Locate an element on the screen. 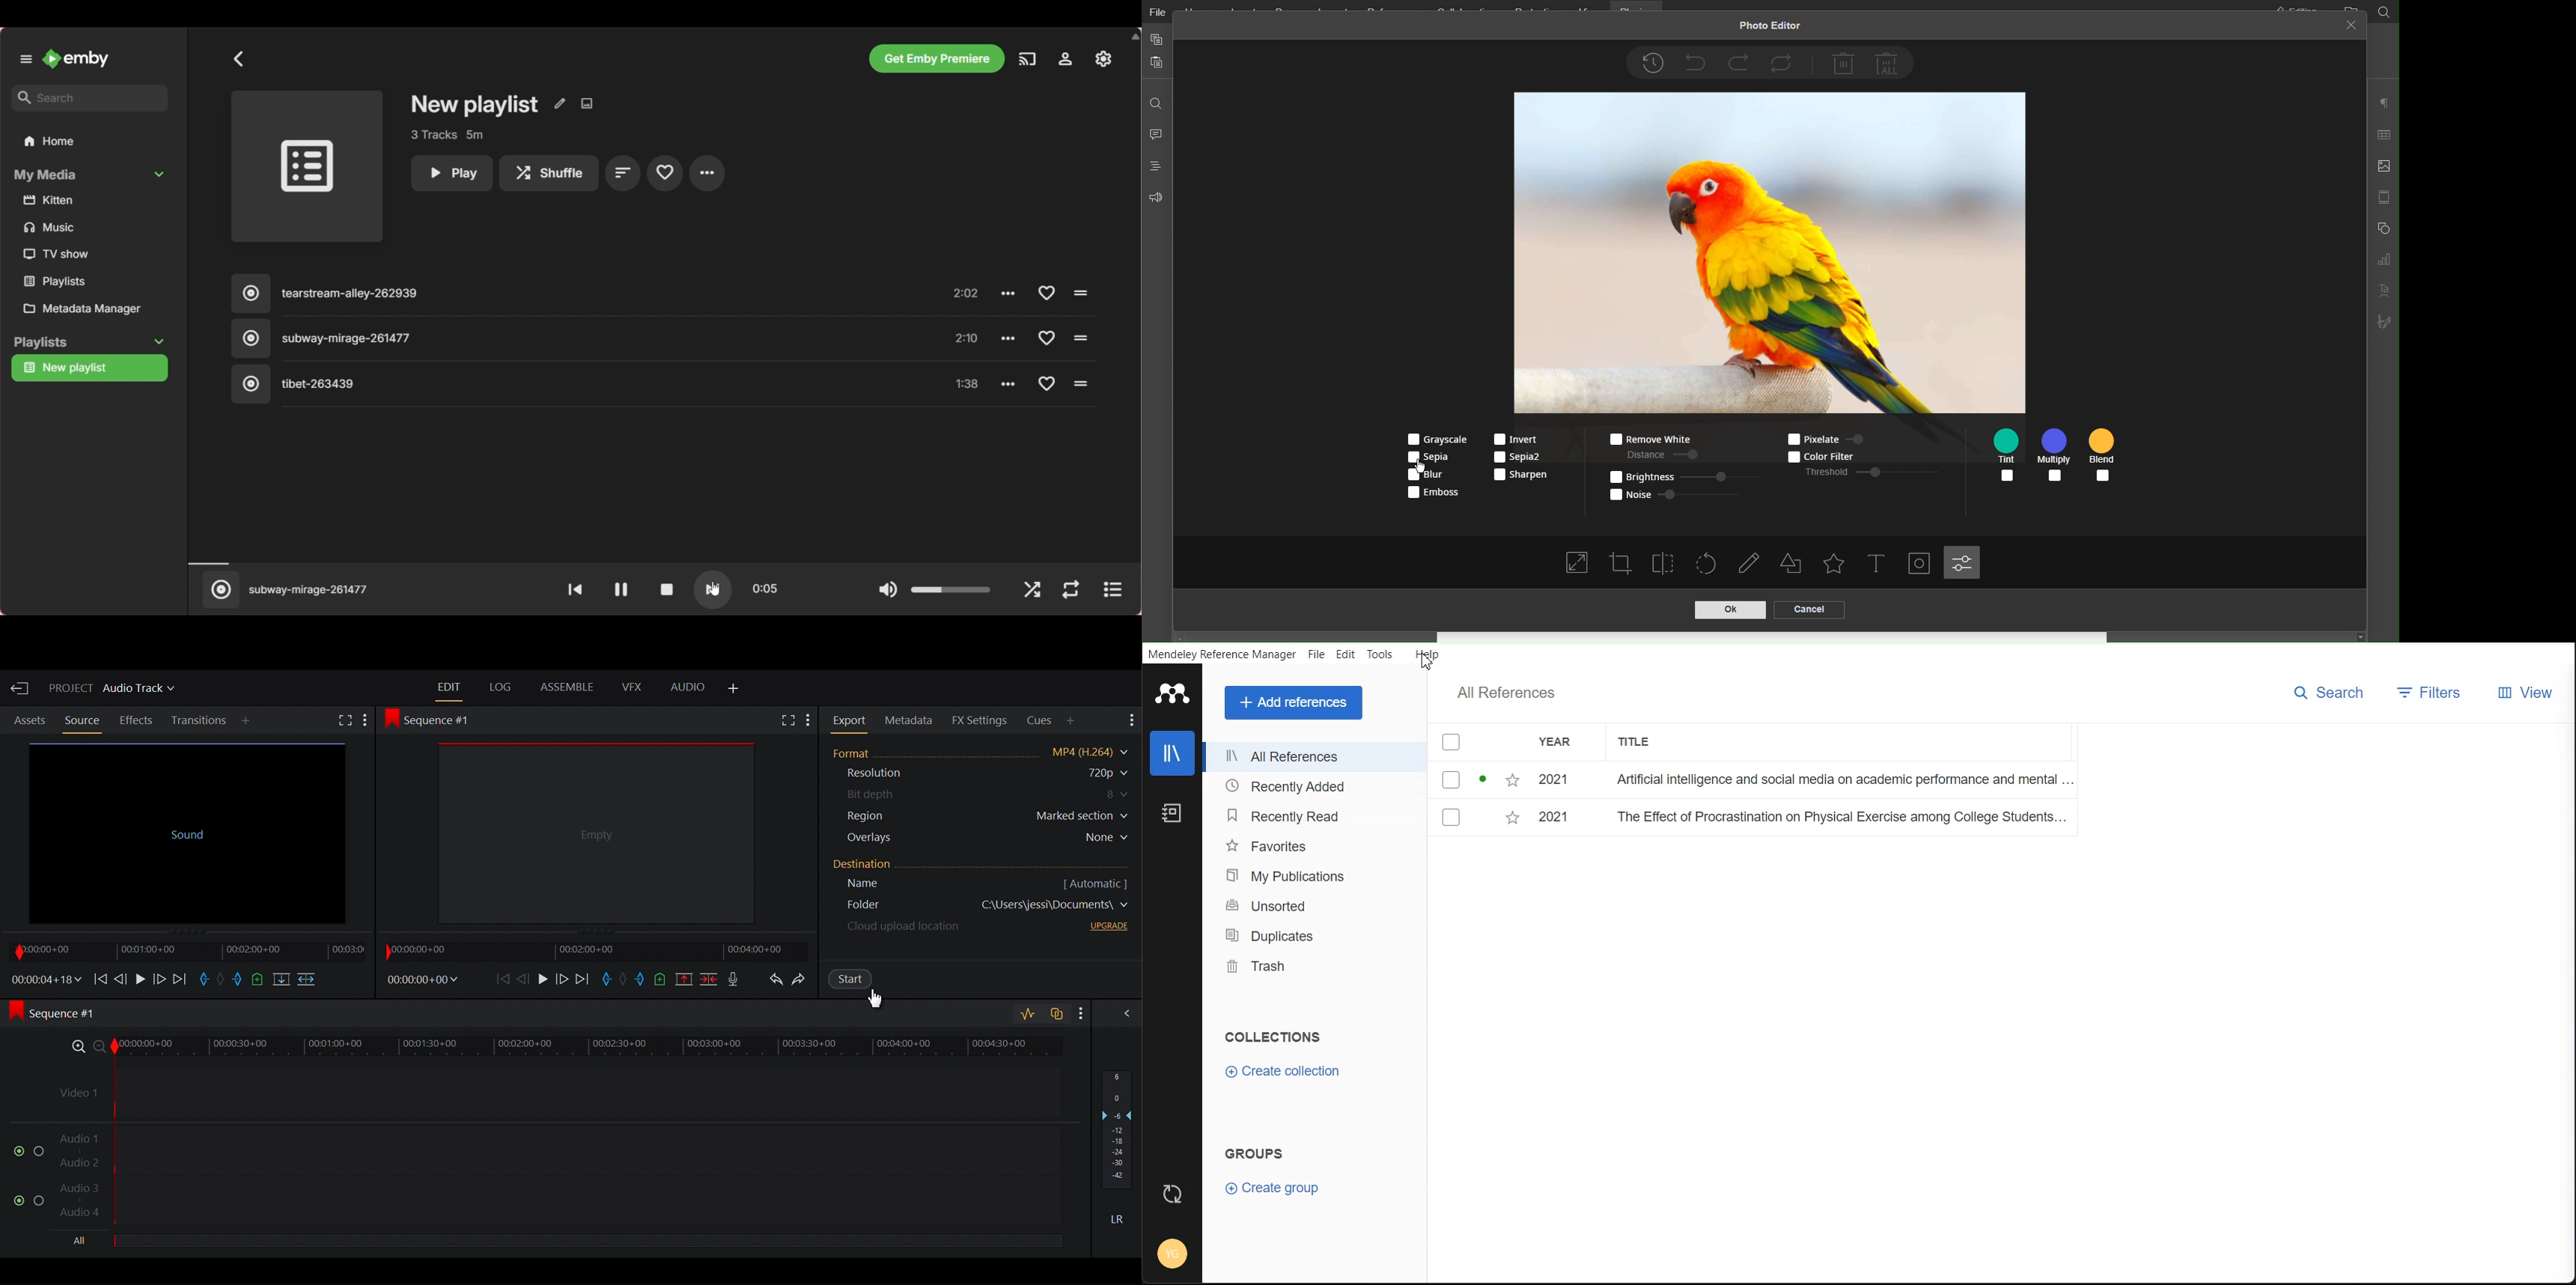 Image resolution: width=2576 pixels, height=1288 pixels. Shuffle is located at coordinates (548, 173).